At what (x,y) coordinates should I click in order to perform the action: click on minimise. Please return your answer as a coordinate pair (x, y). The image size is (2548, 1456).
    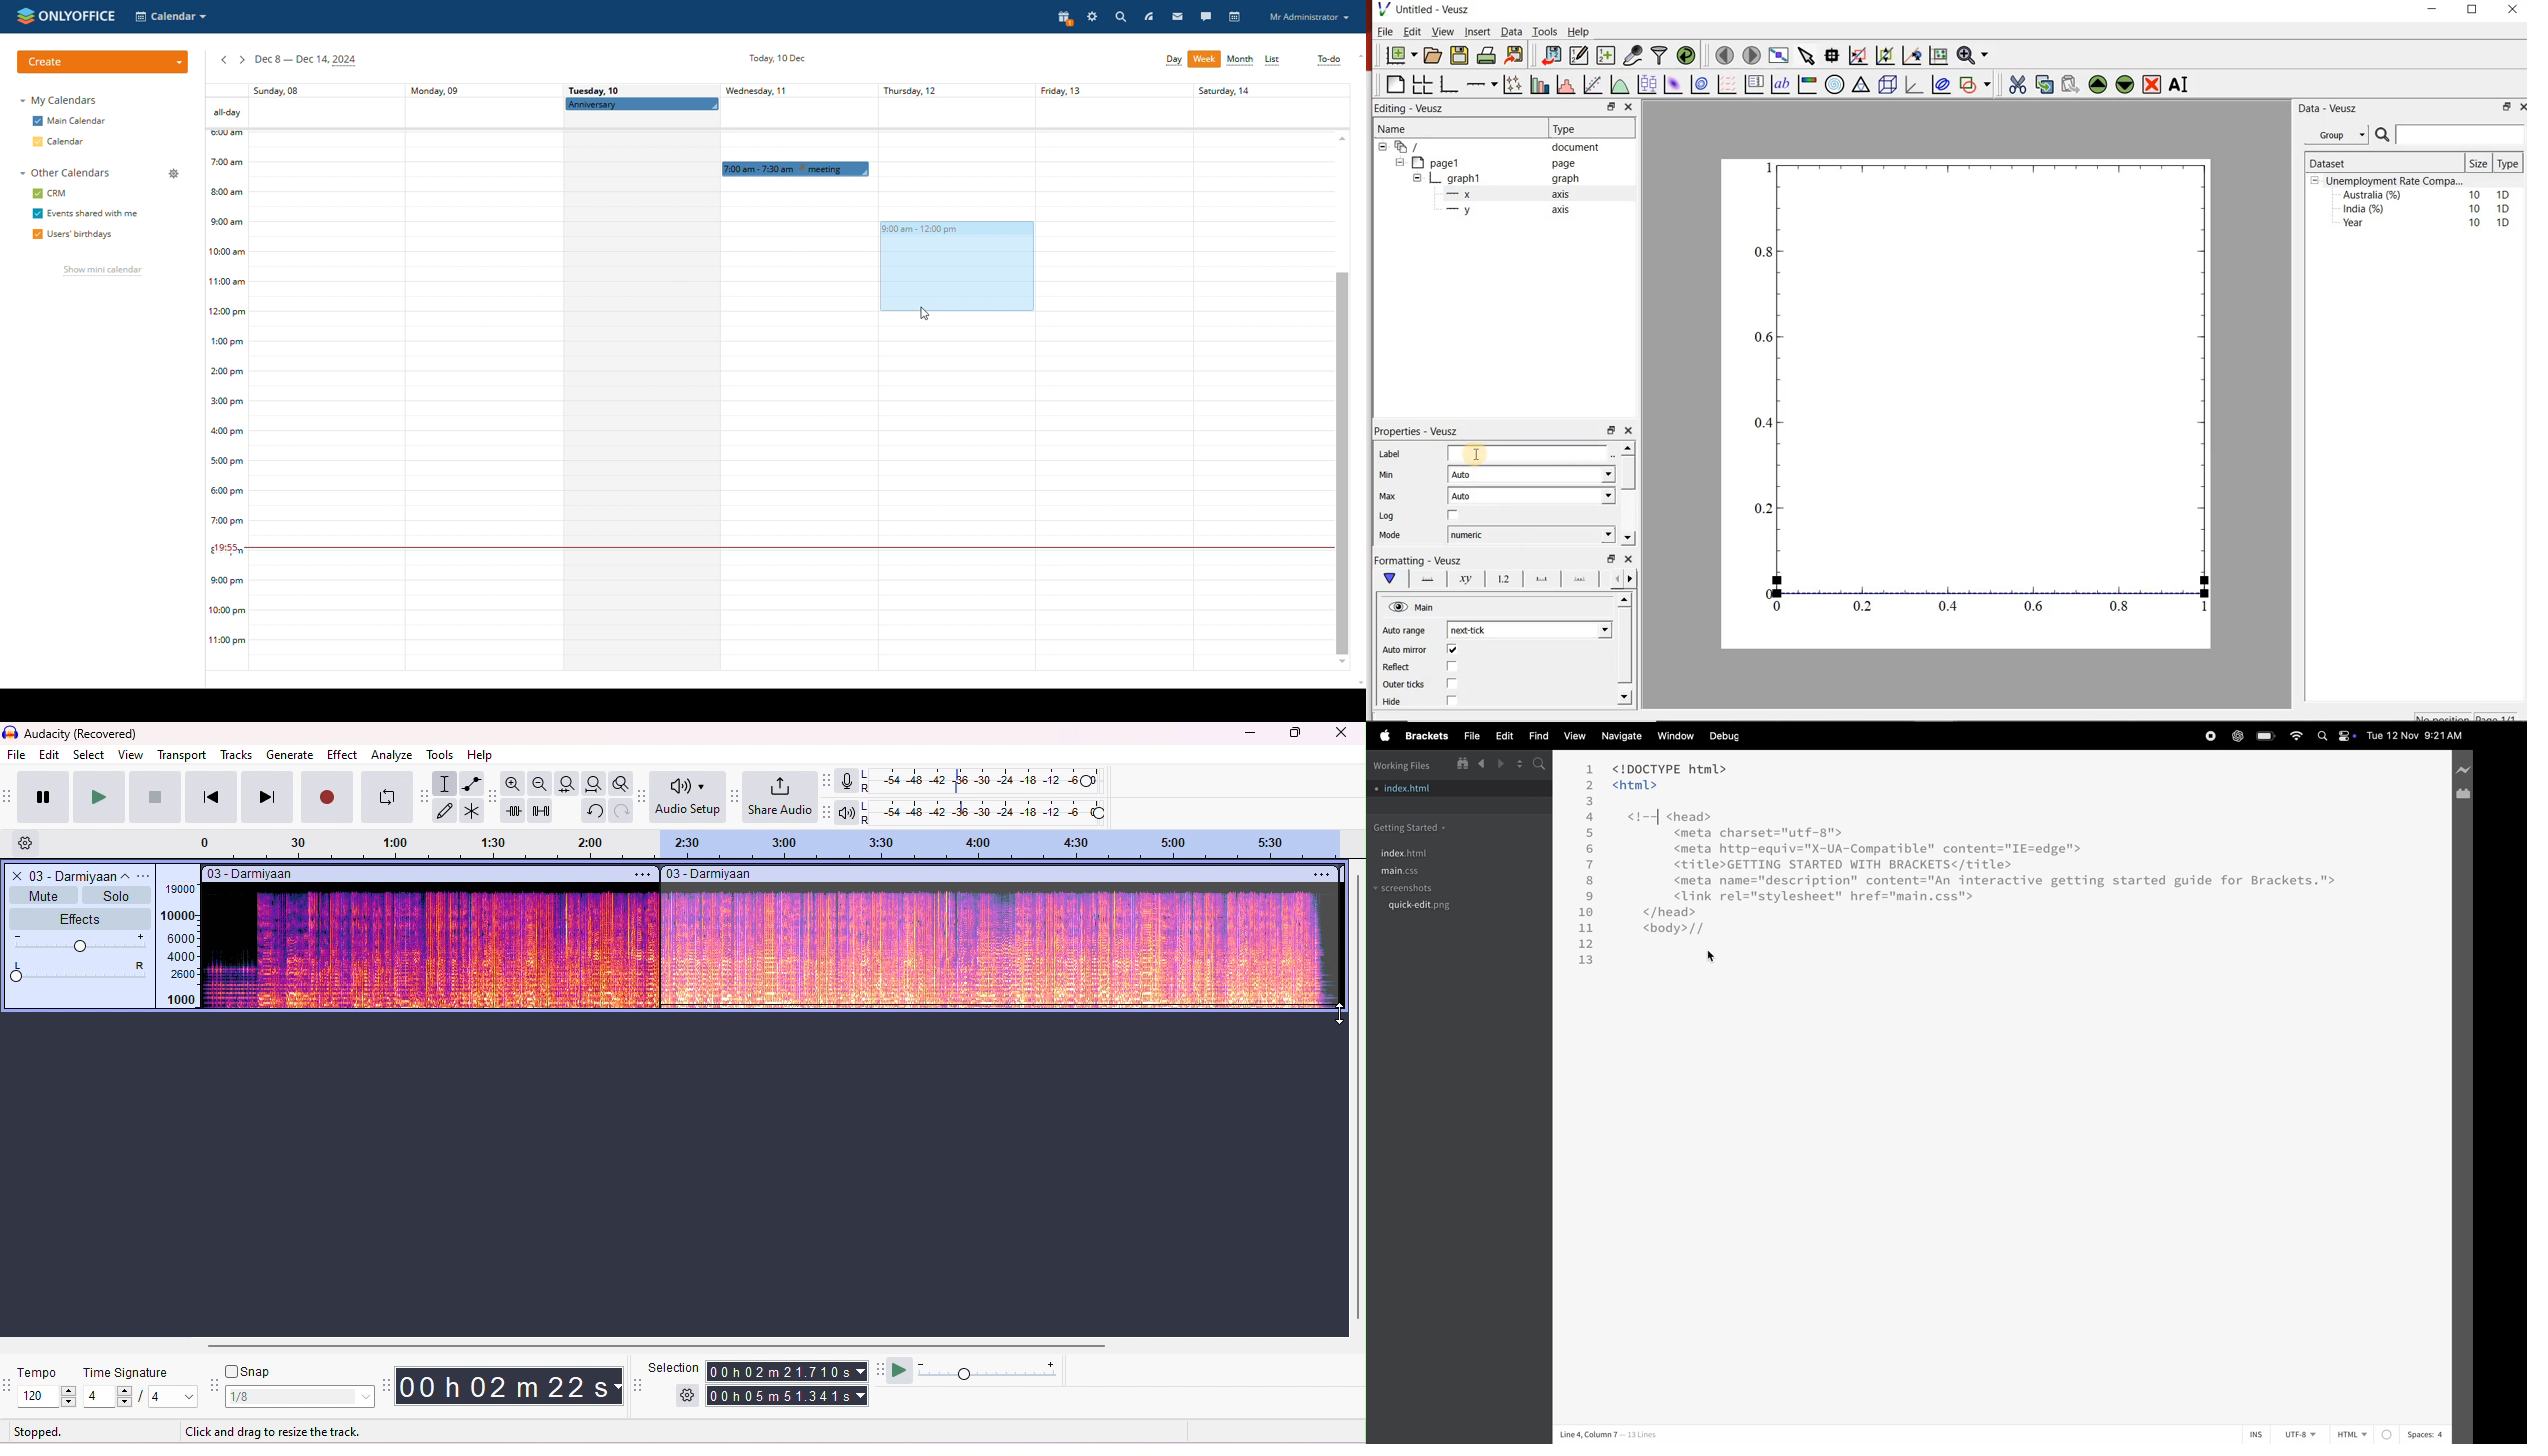
    Looking at the image, I should click on (1612, 557).